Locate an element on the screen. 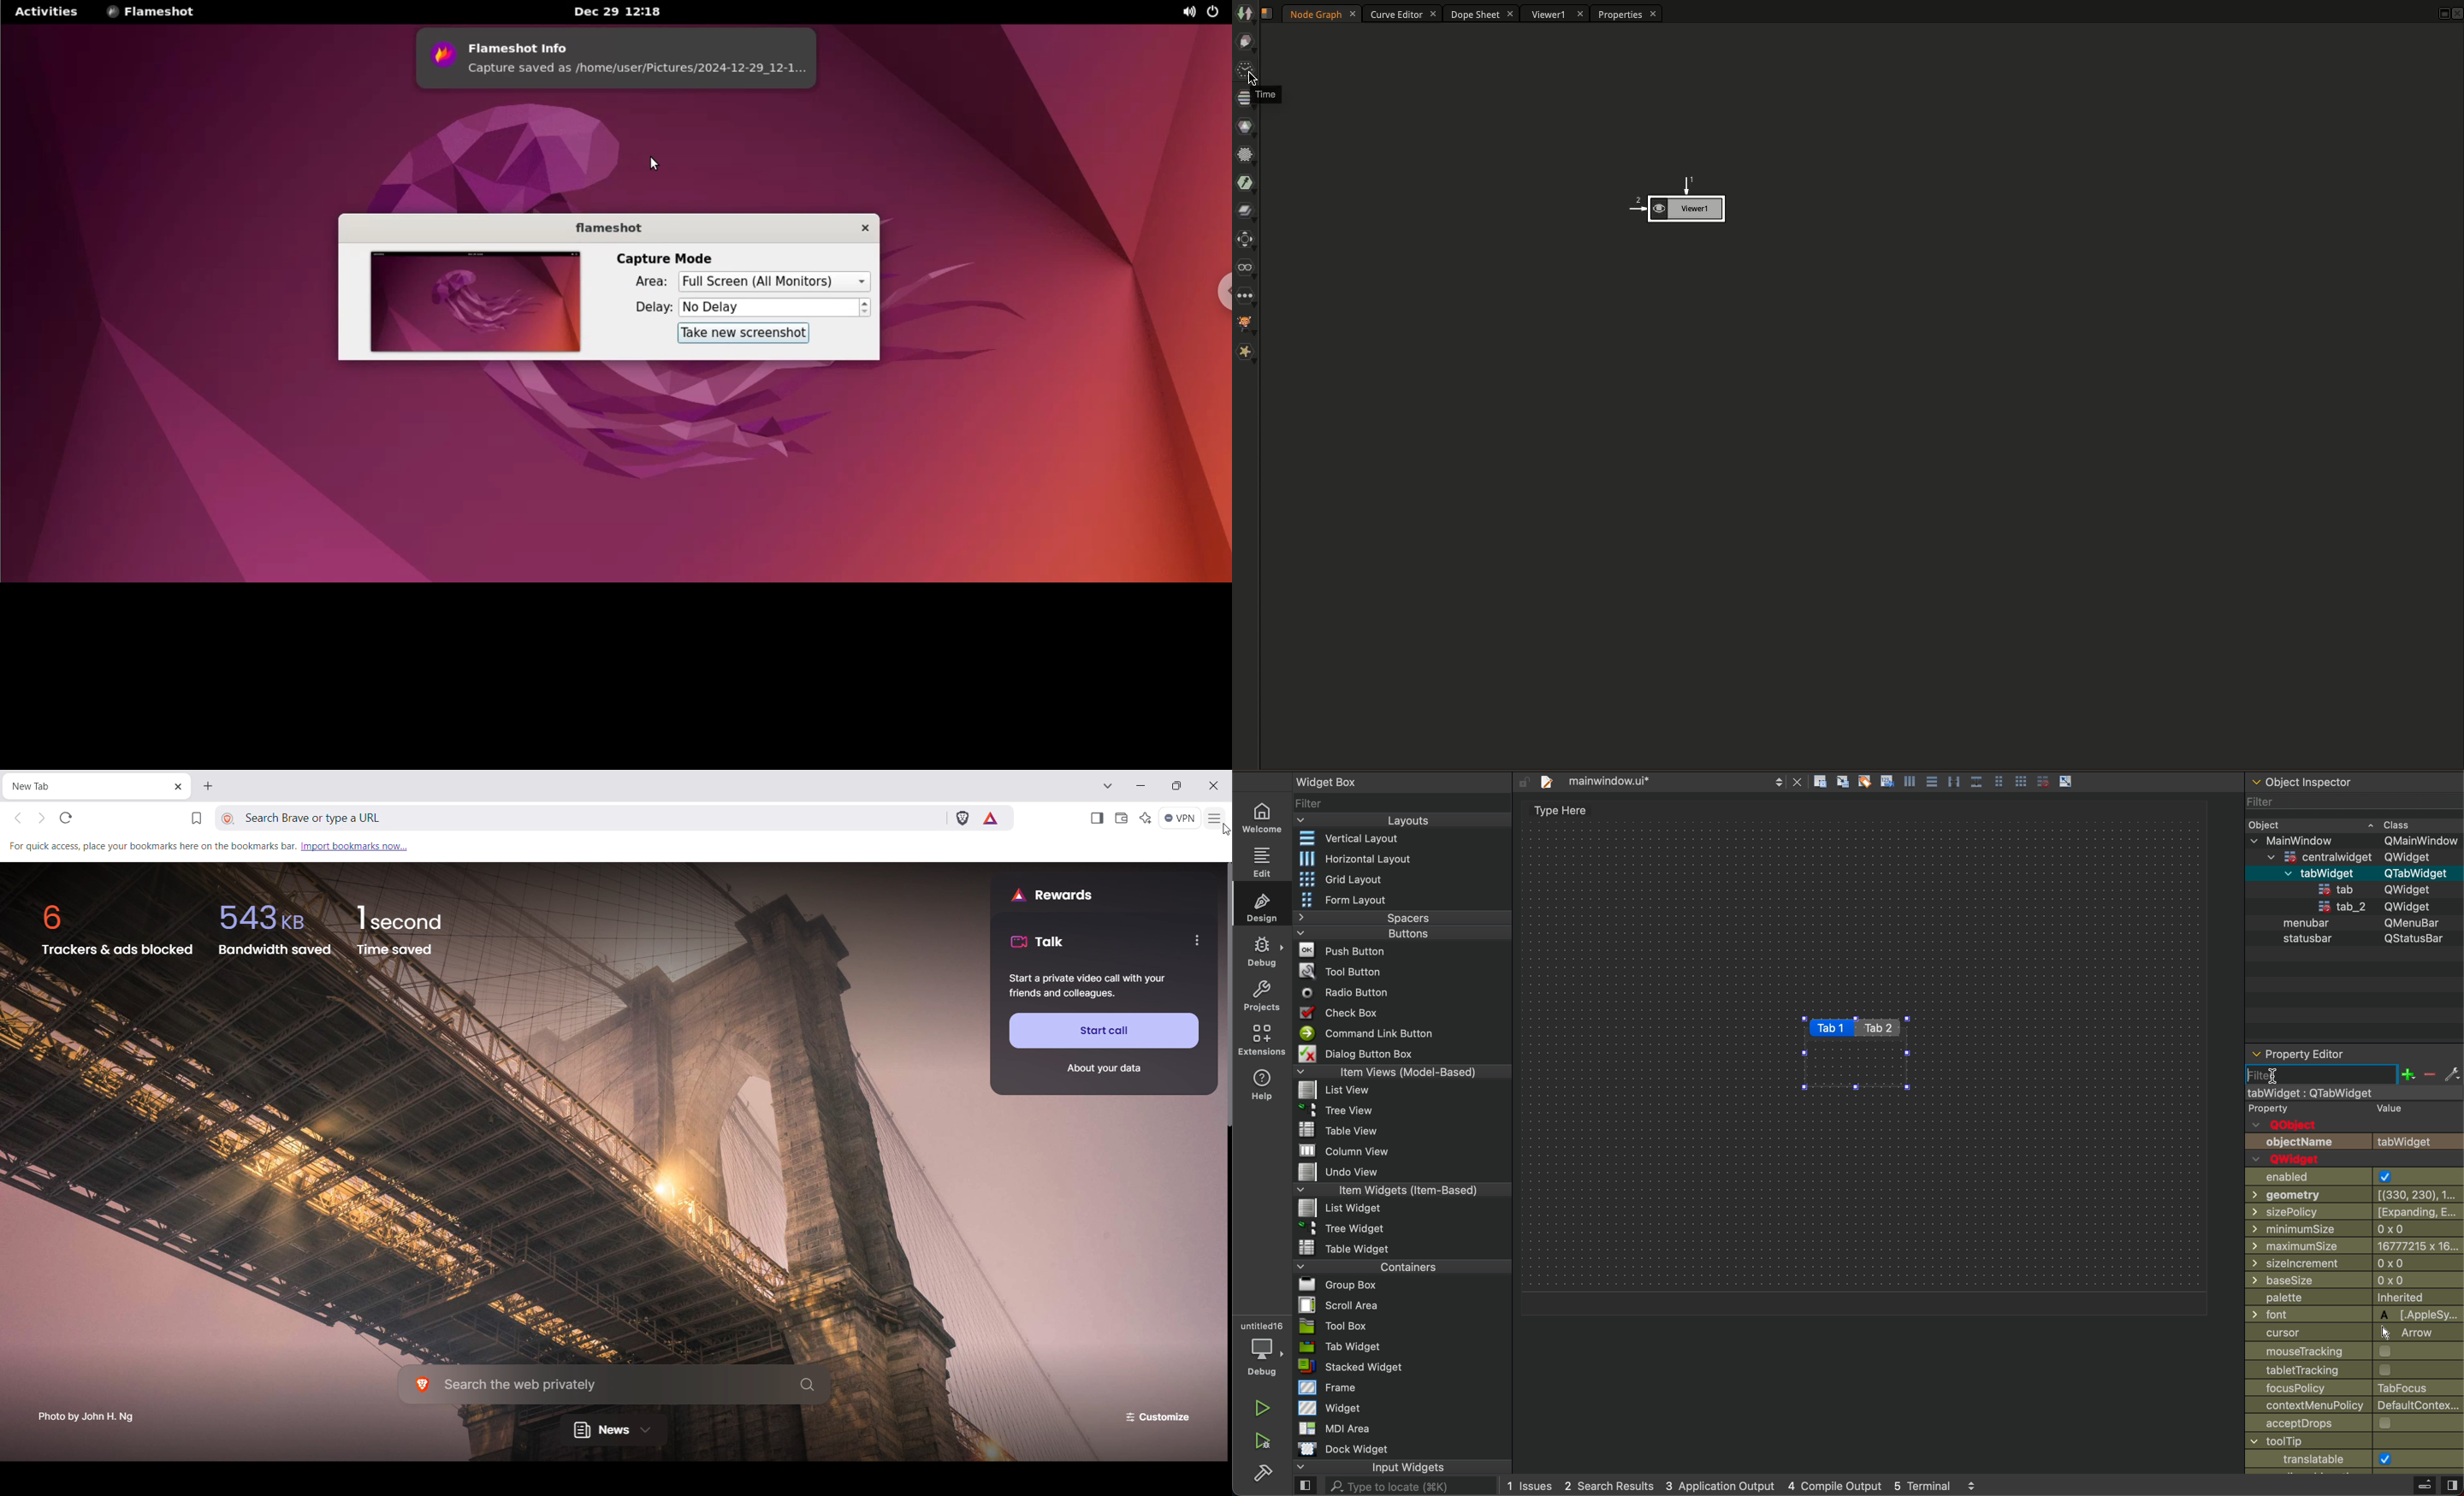  tabtitle is located at coordinates (85, 786).